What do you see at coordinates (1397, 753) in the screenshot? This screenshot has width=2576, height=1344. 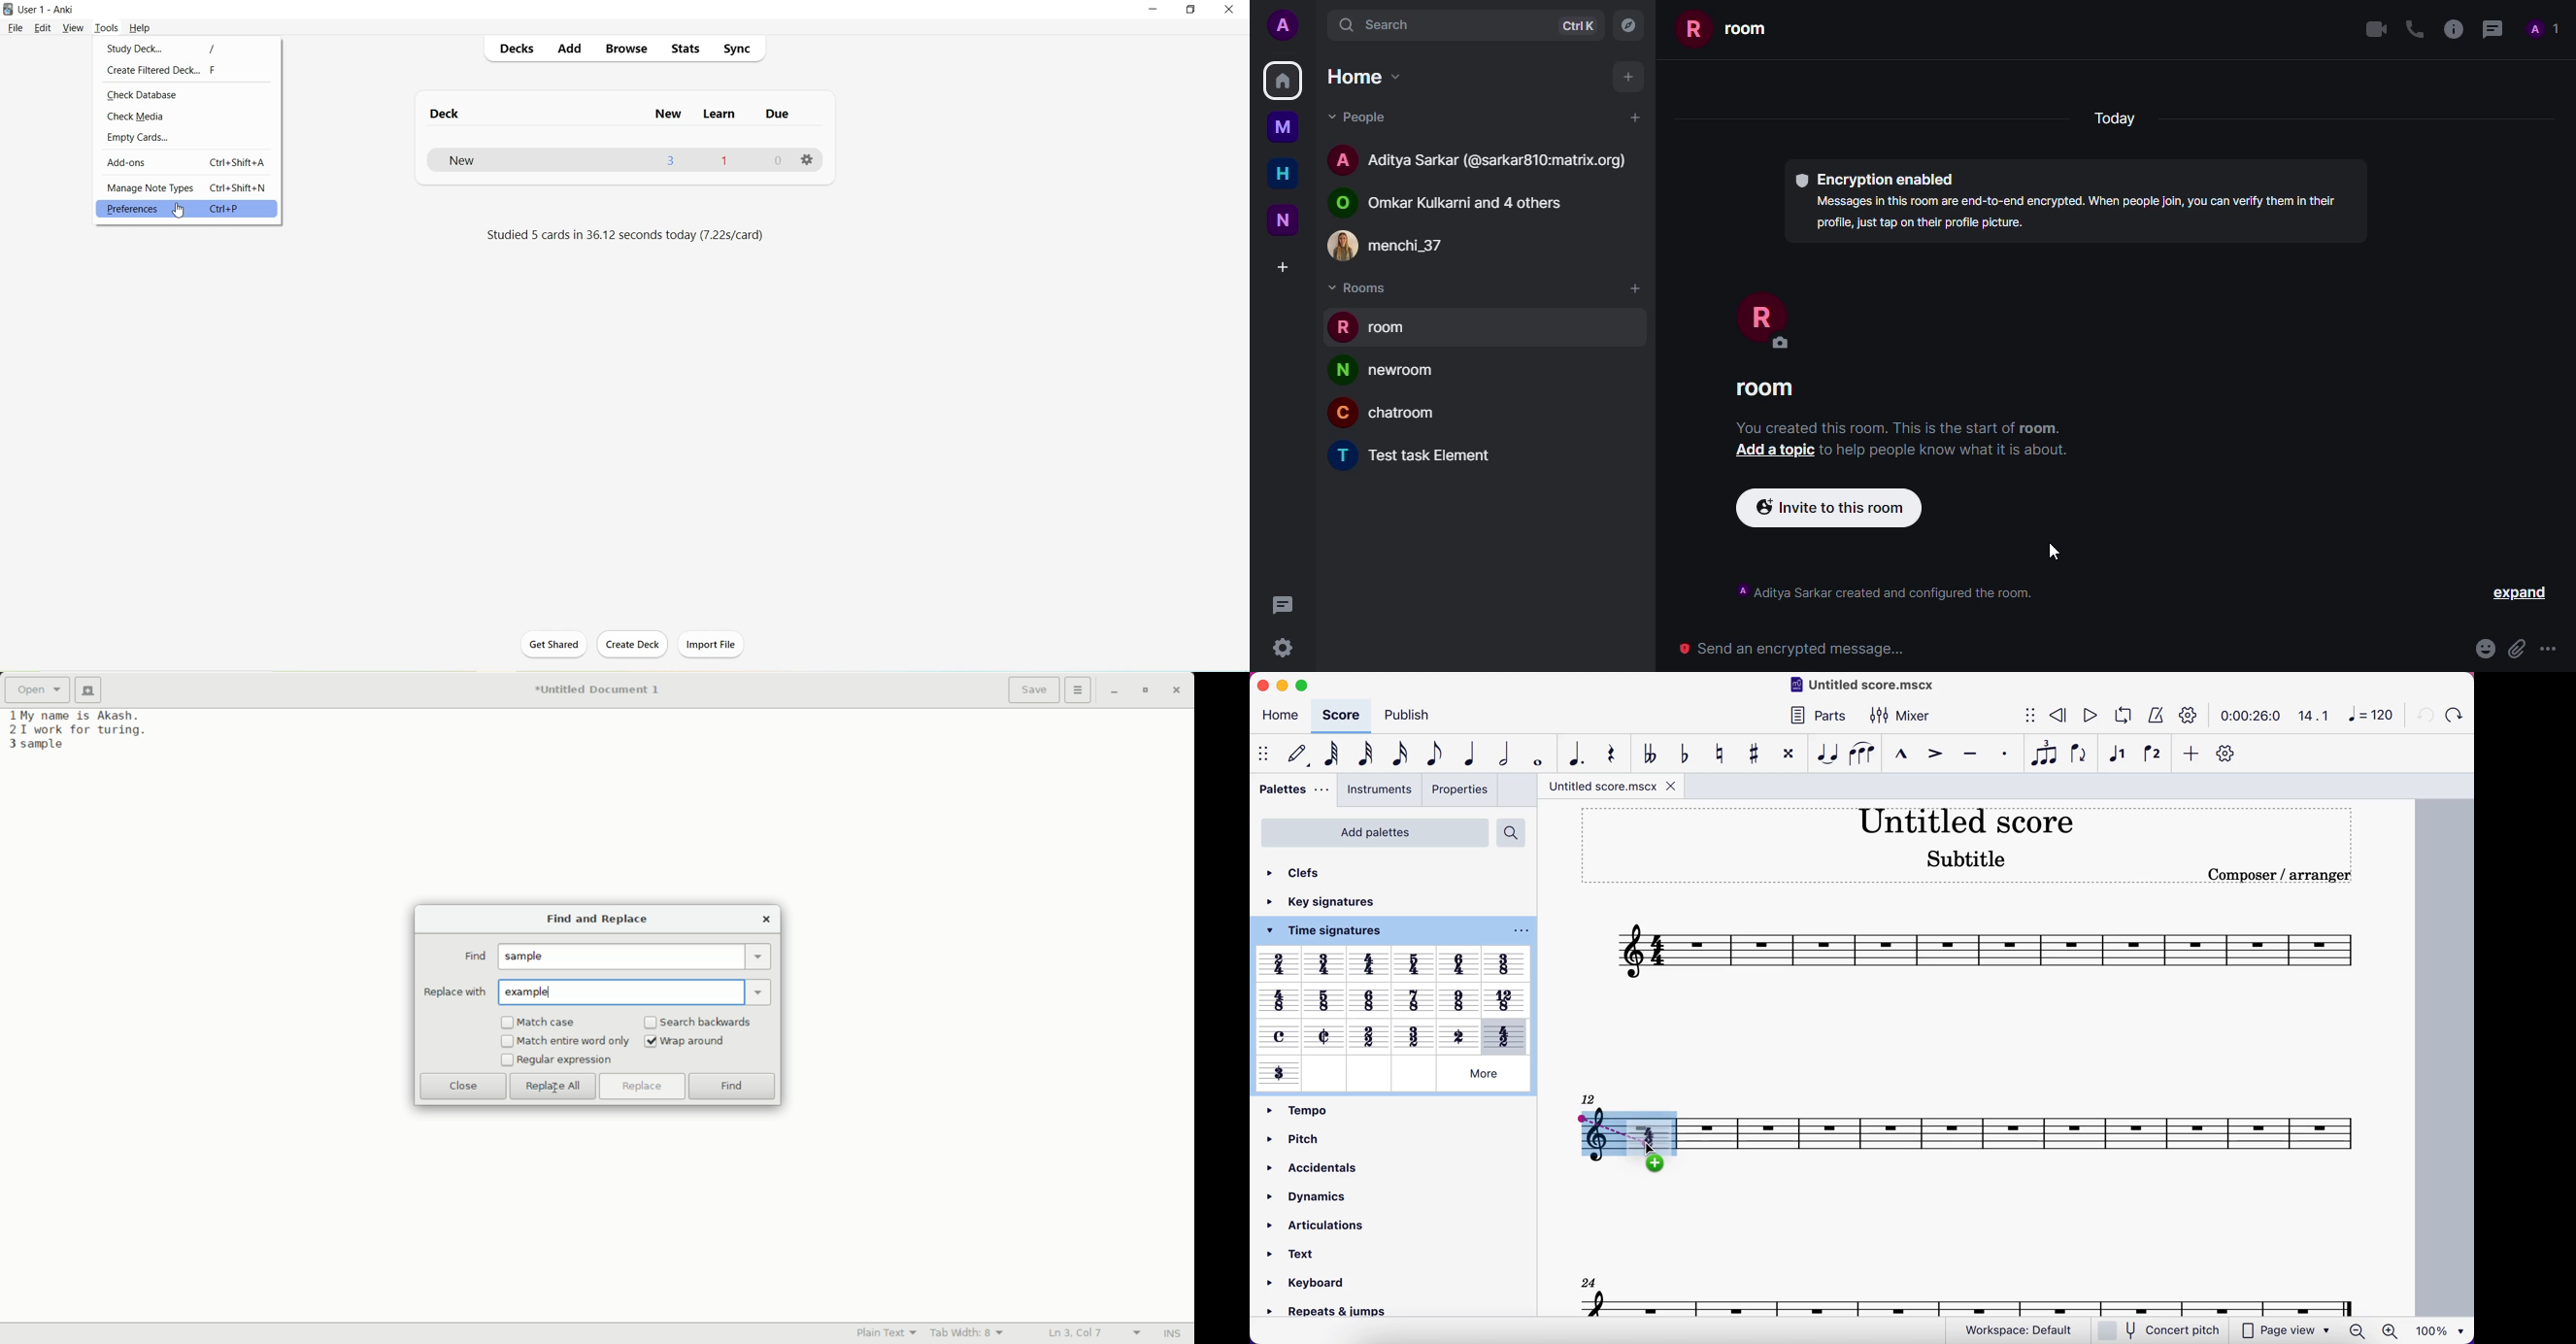 I see `16th note` at bounding box center [1397, 753].